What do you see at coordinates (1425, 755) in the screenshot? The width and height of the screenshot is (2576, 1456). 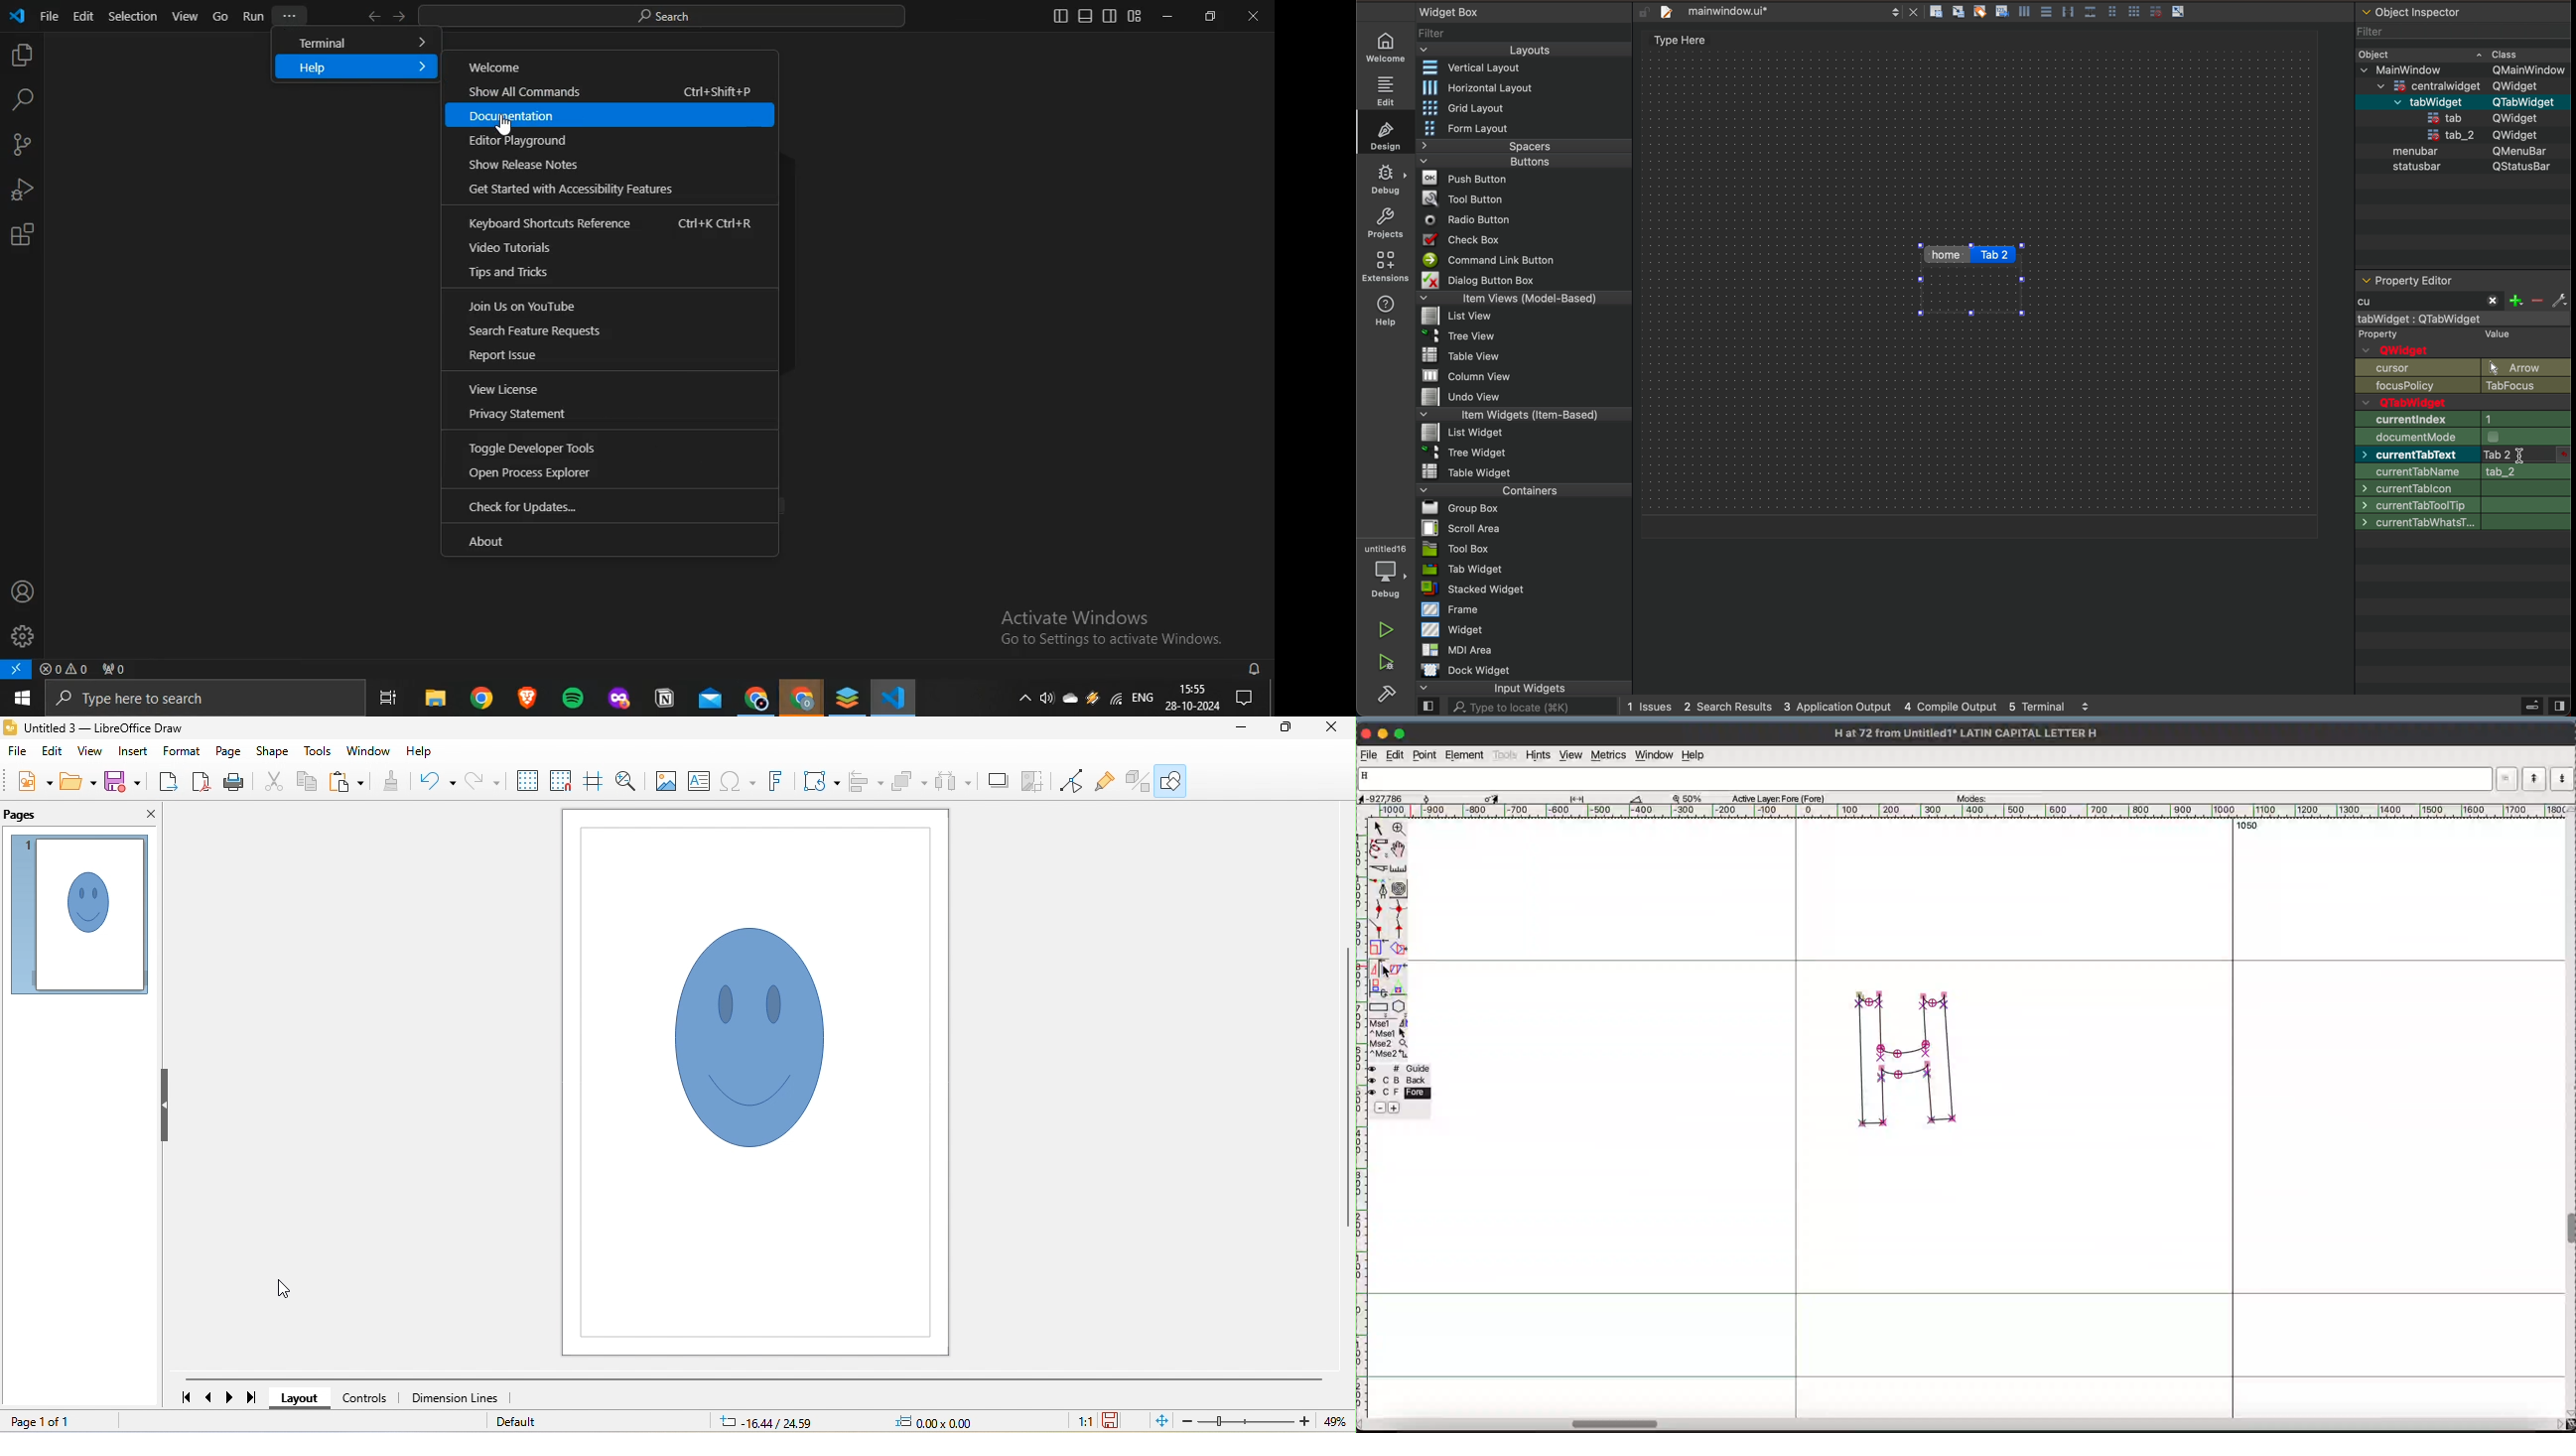 I see `point` at bounding box center [1425, 755].